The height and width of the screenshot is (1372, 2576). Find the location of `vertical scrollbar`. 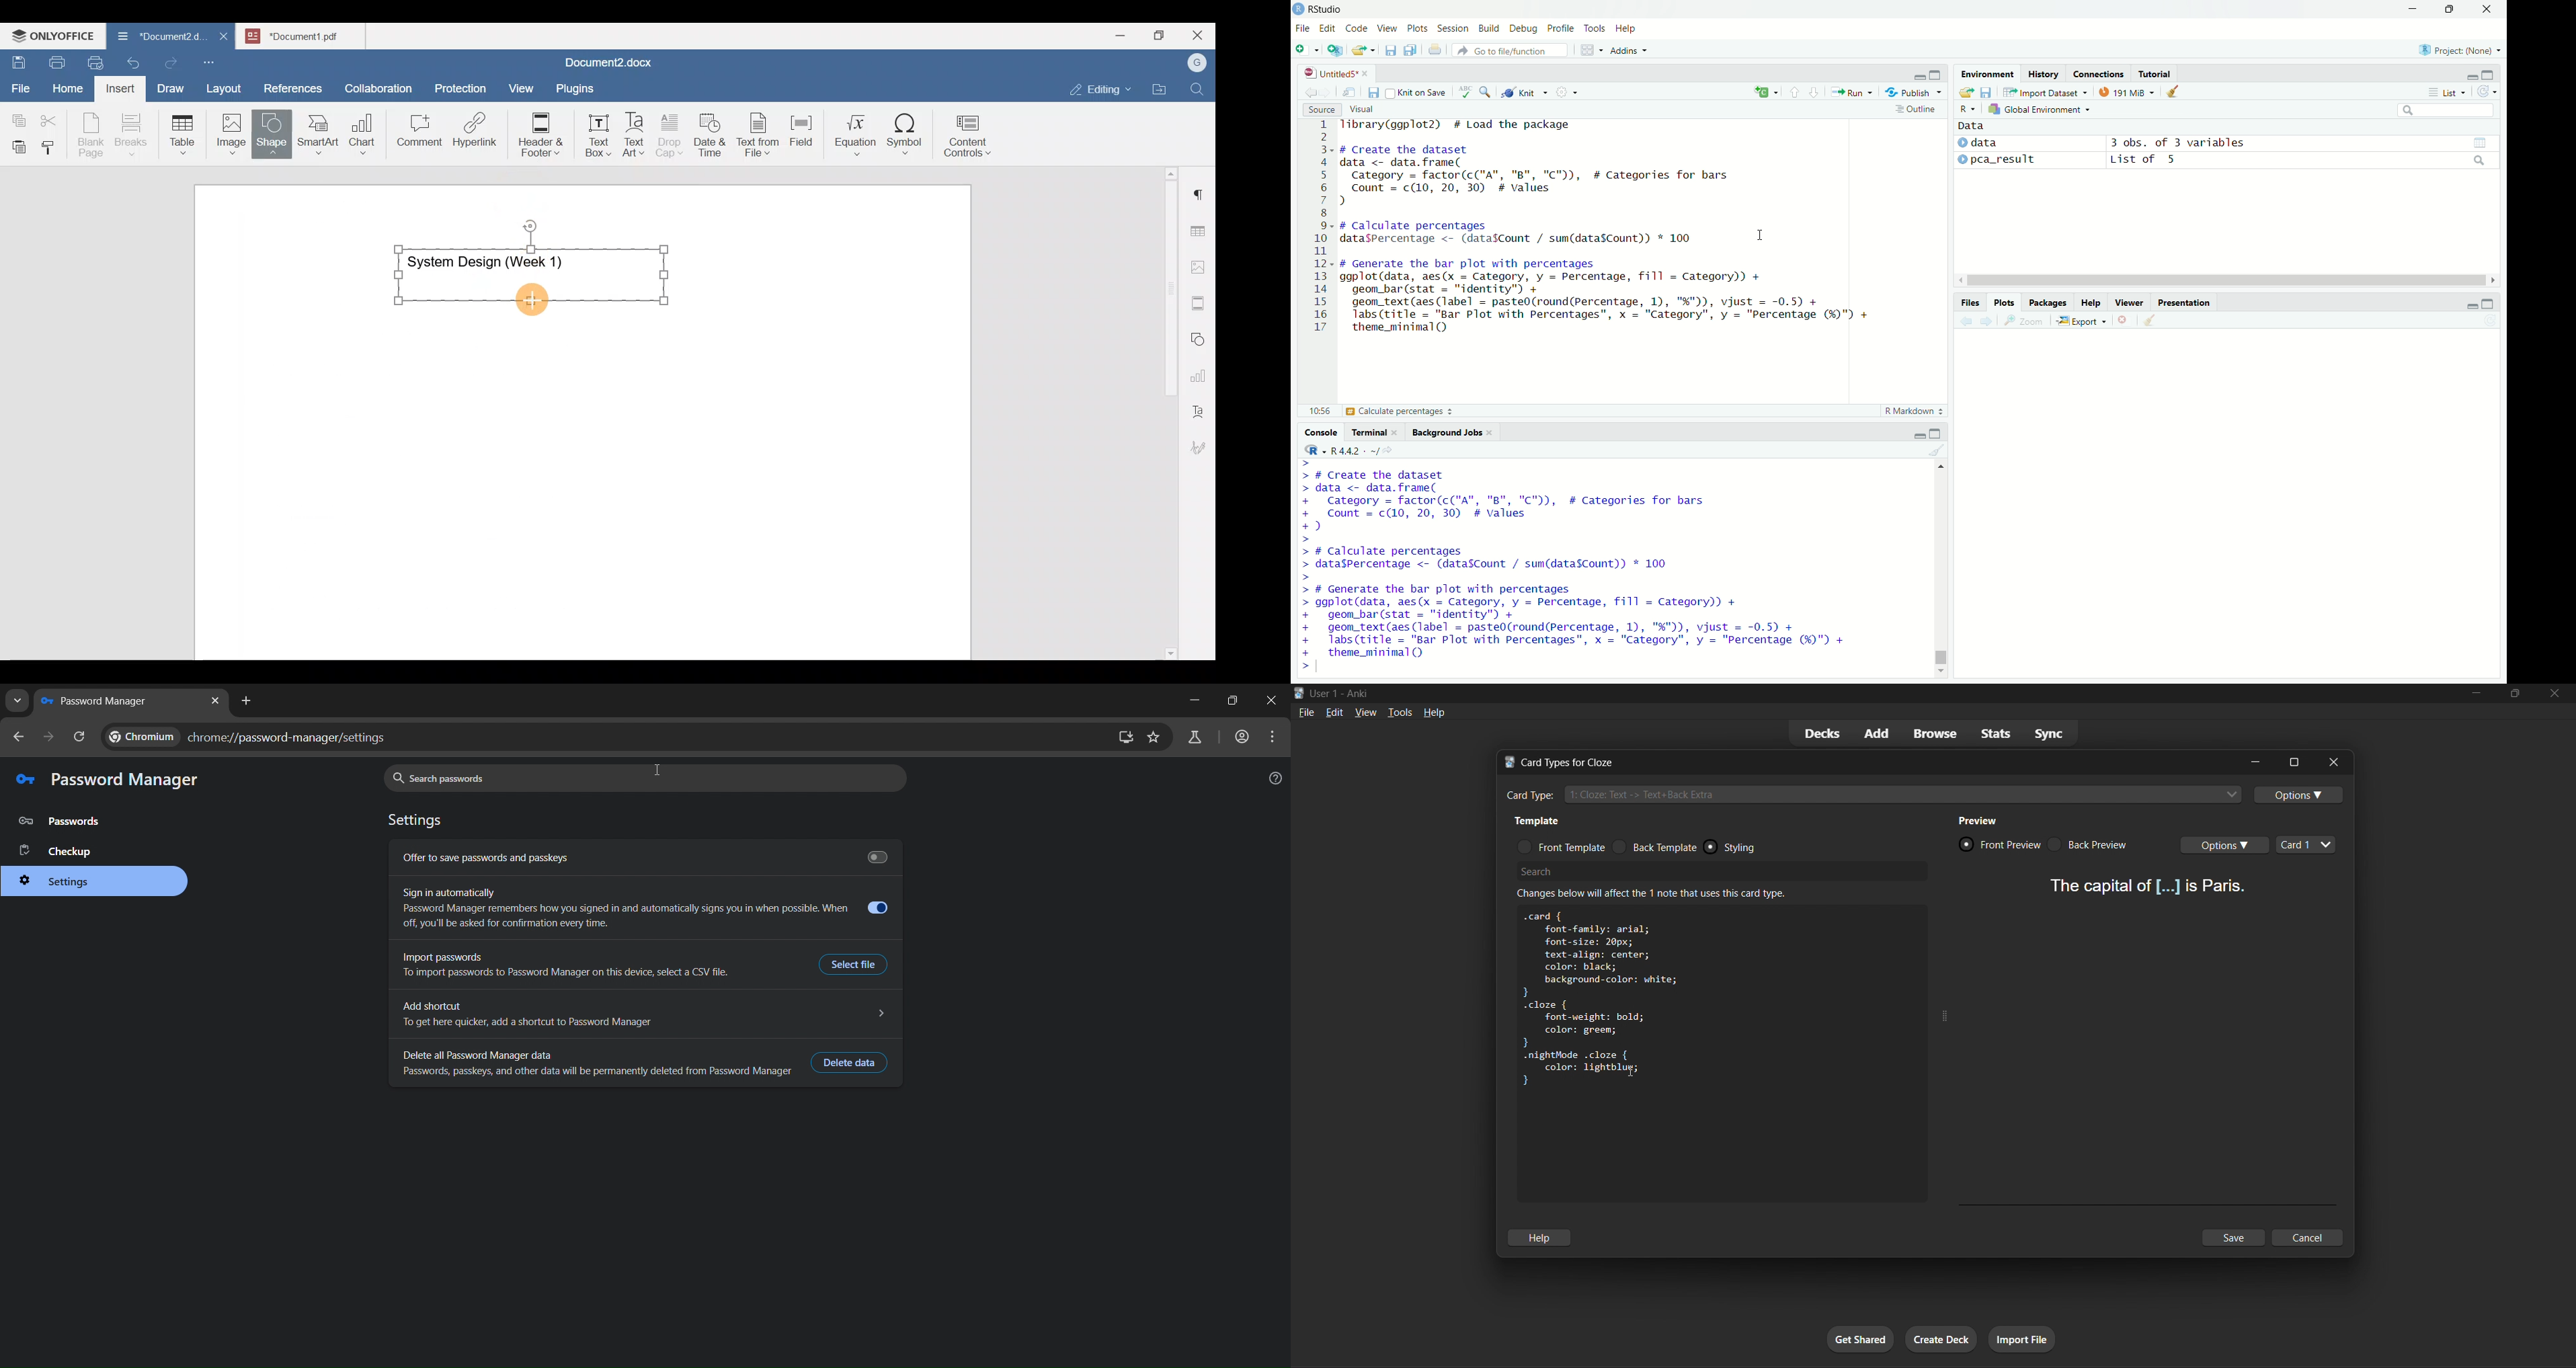

vertical scrollbar is located at coordinates (1939, 637).